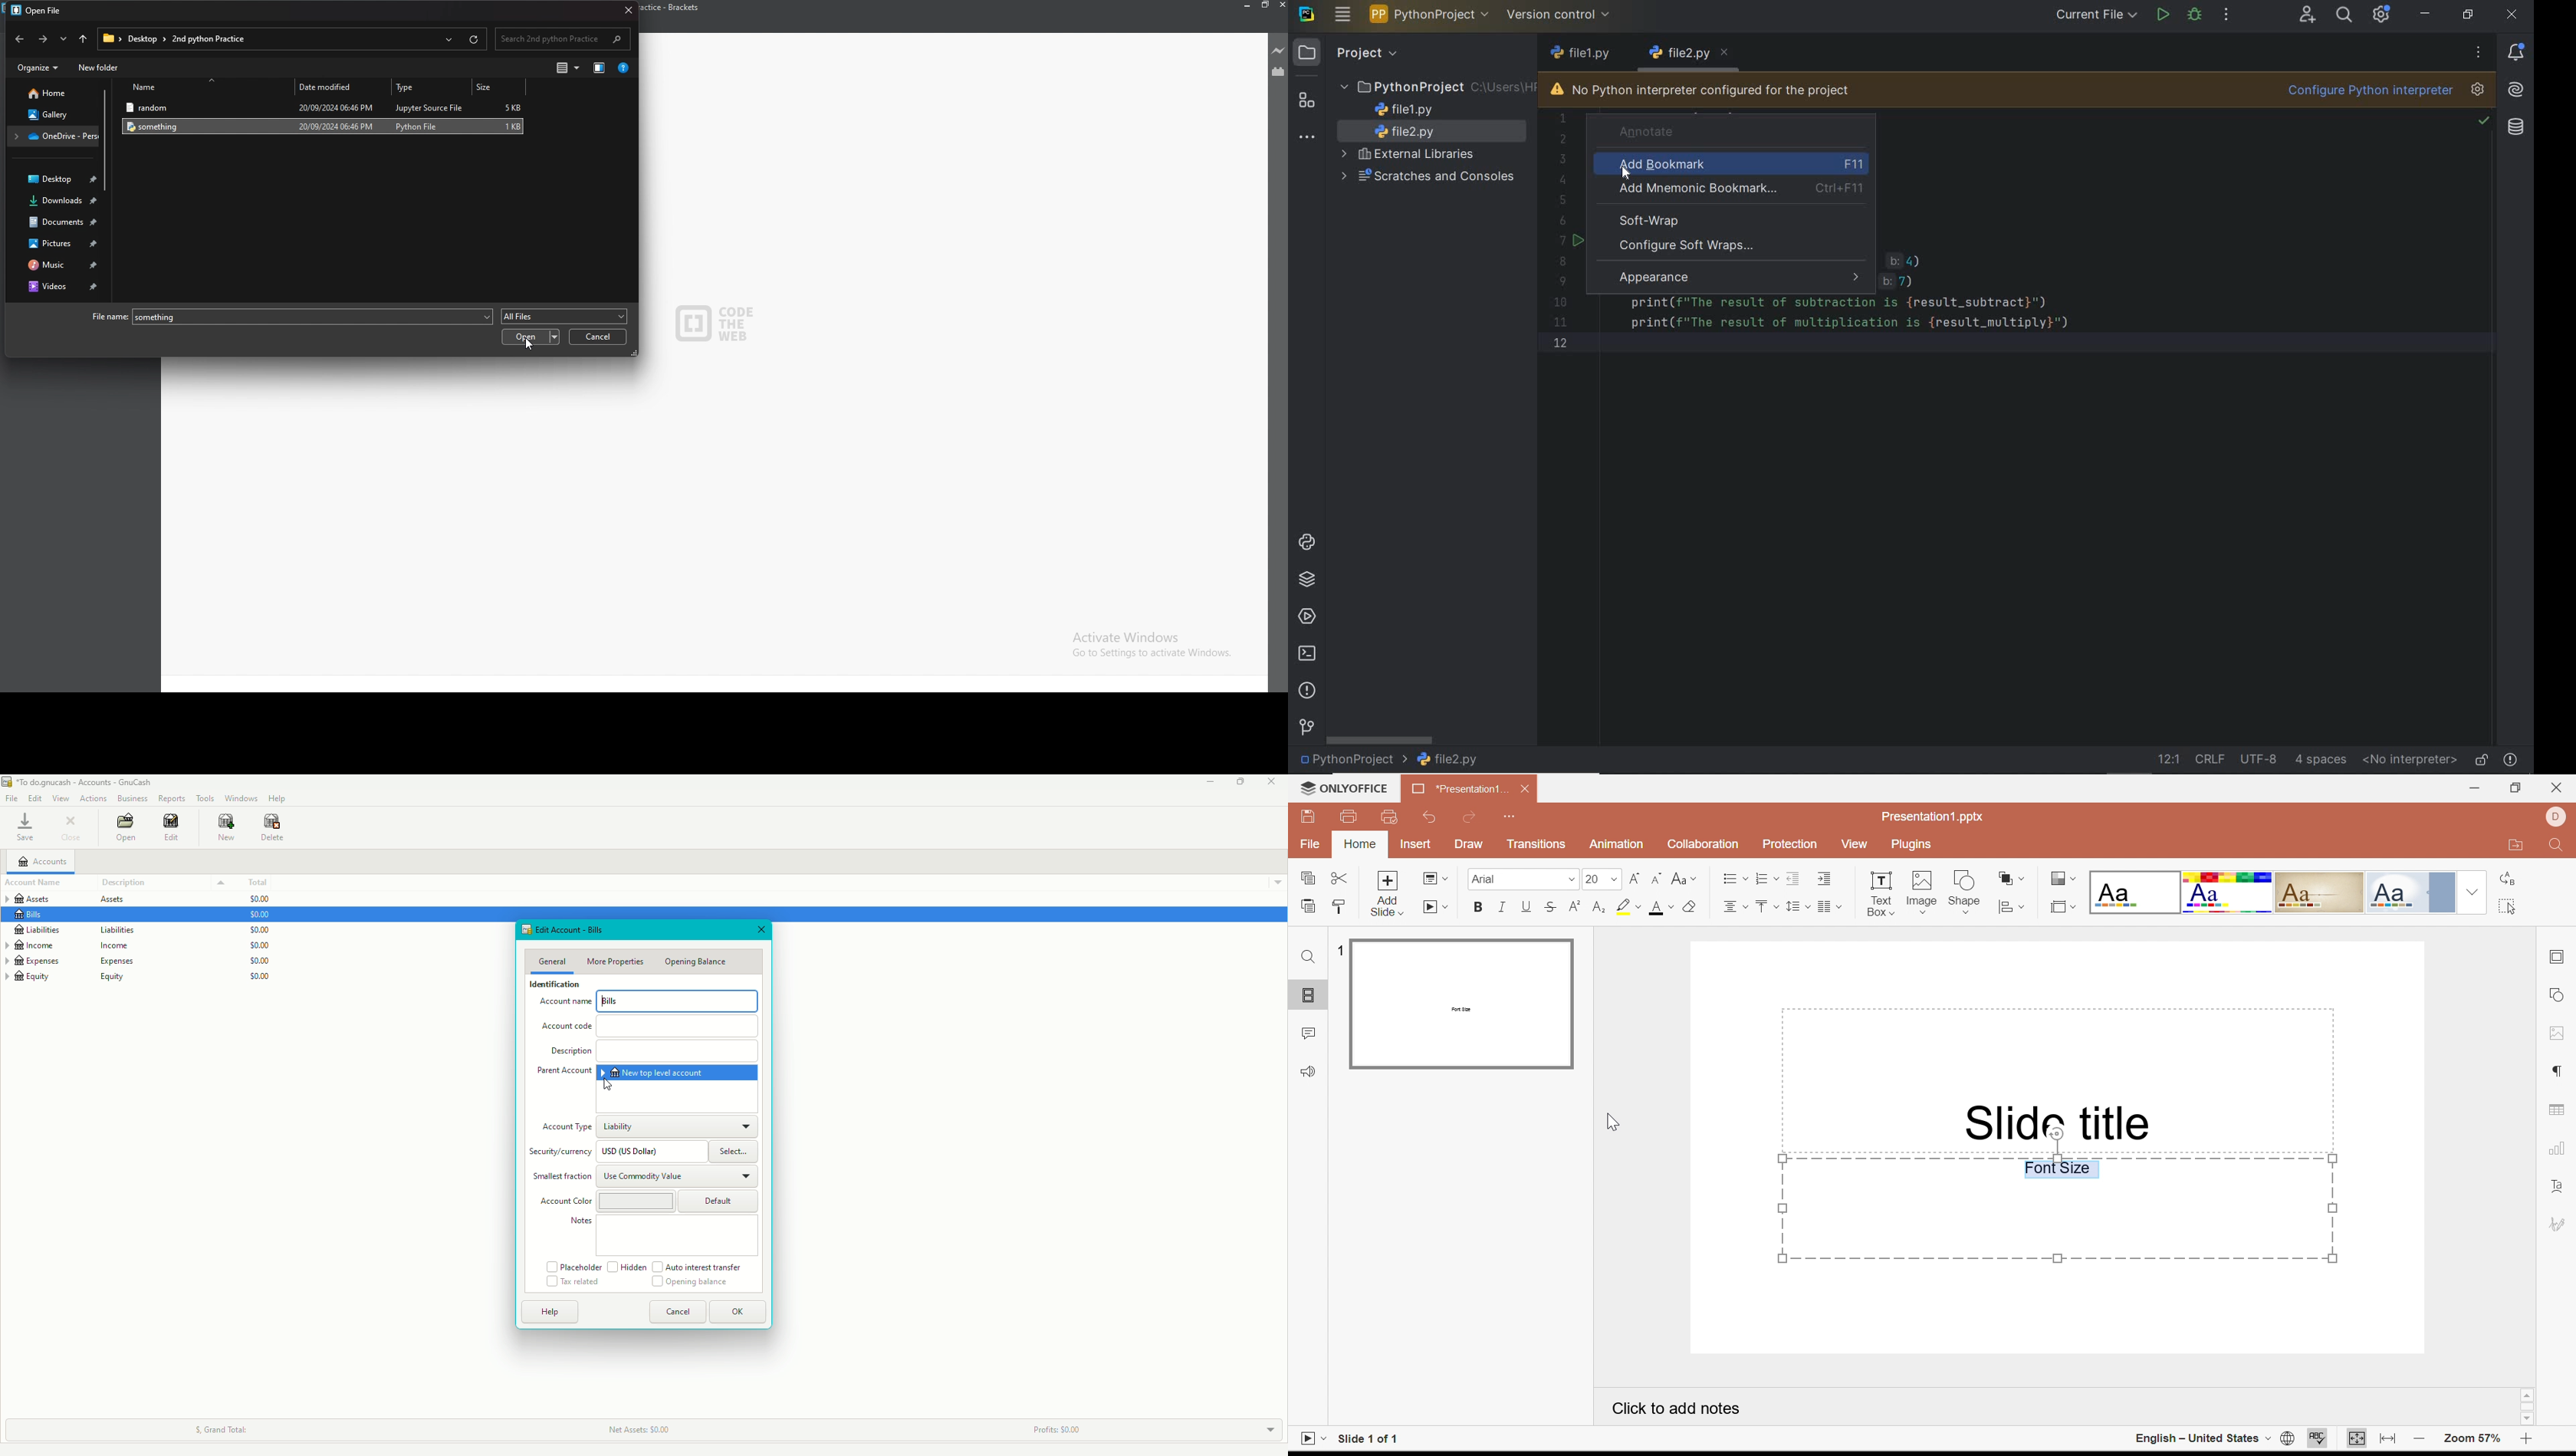 This screenshot has width=2576, height=1456. I want to click on Subscript, so click(1597, 909).